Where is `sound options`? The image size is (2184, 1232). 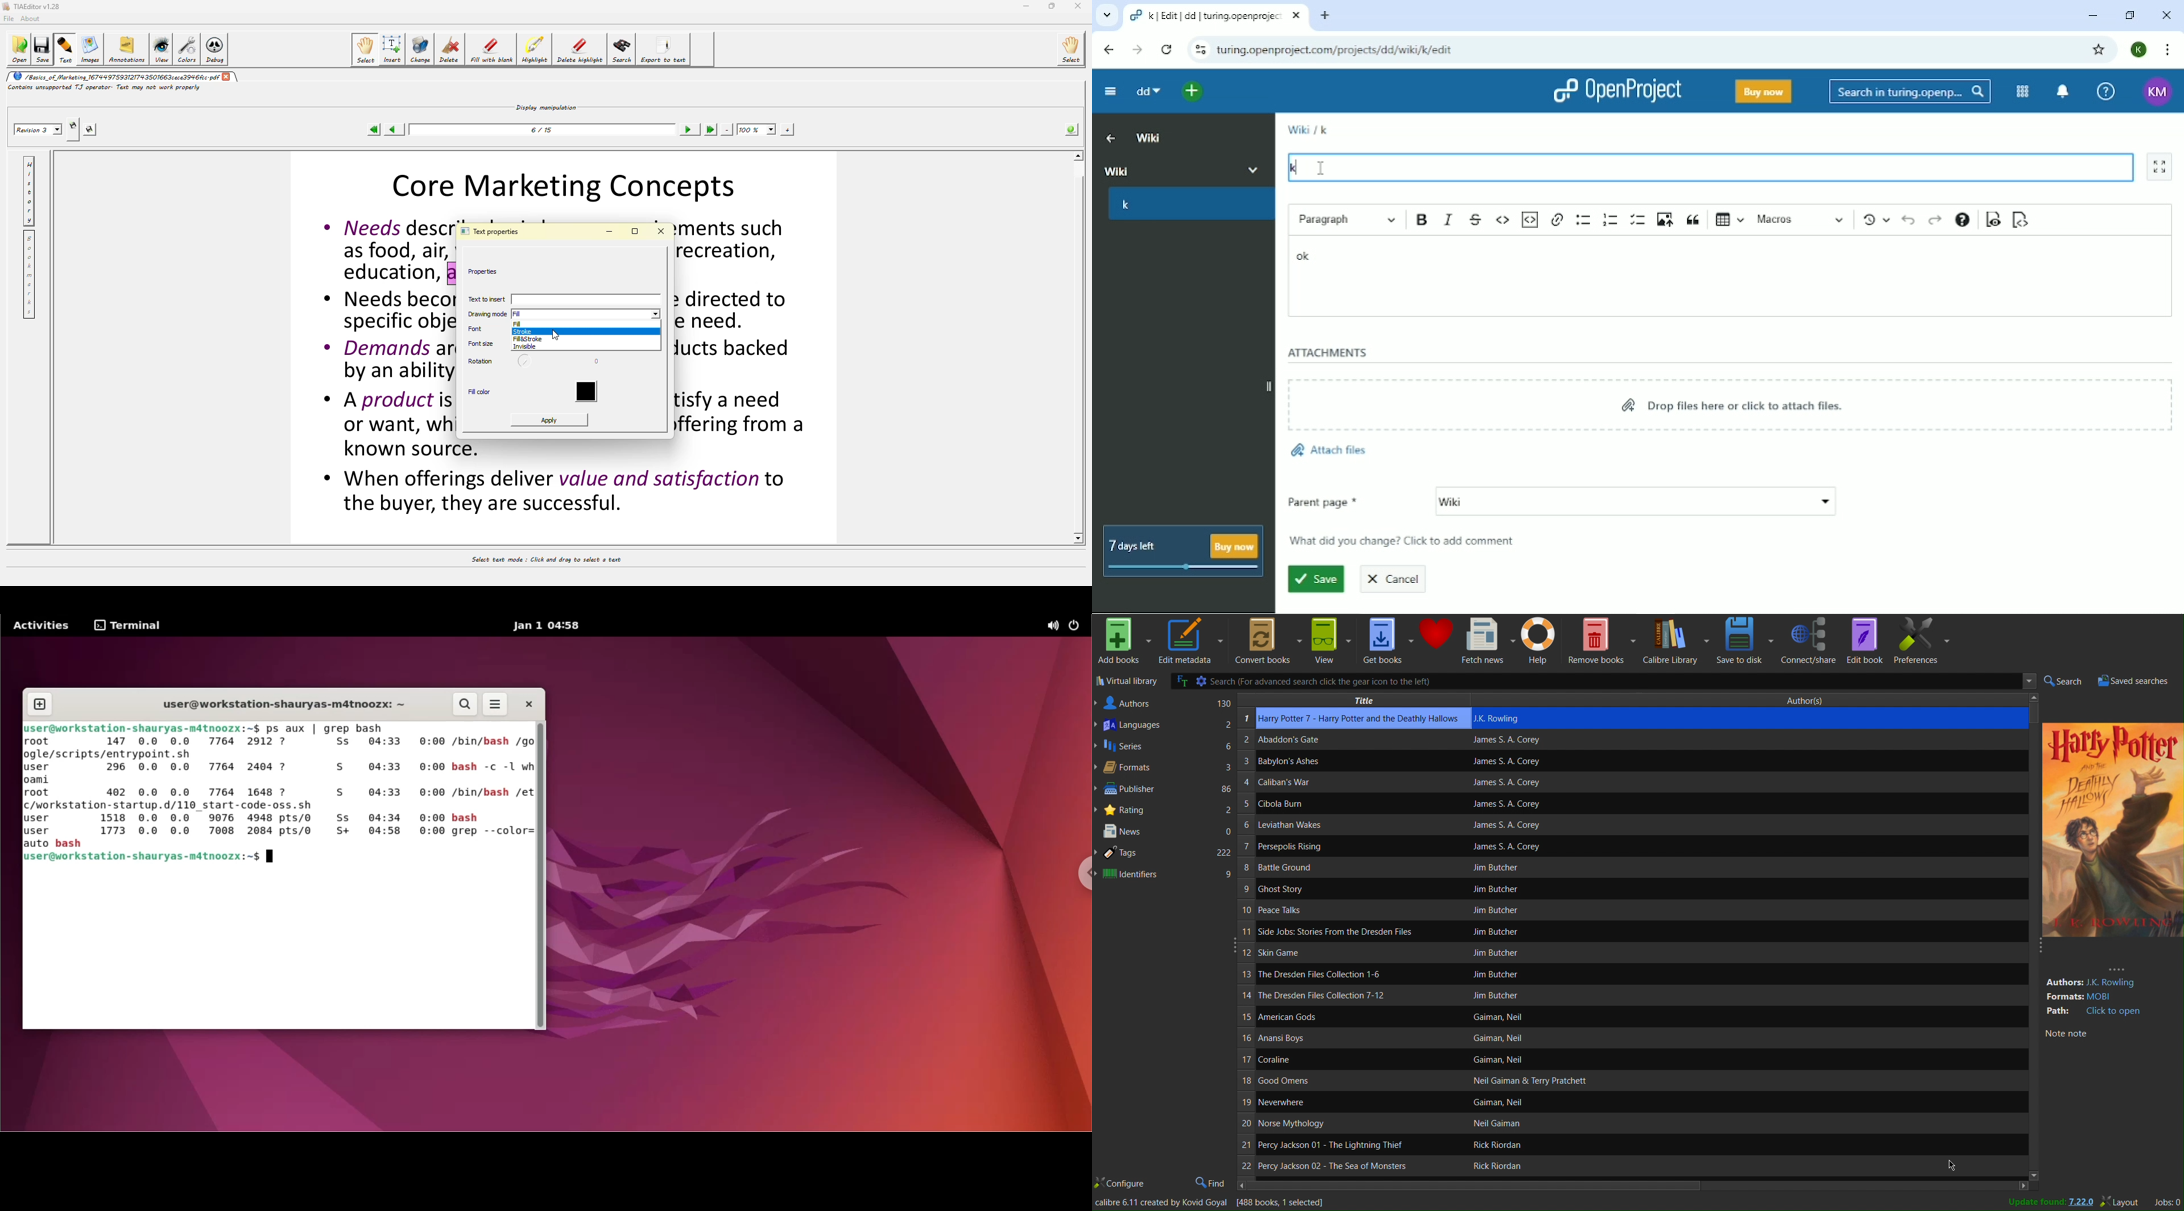
sound options is located at coordinates (1050, 626).